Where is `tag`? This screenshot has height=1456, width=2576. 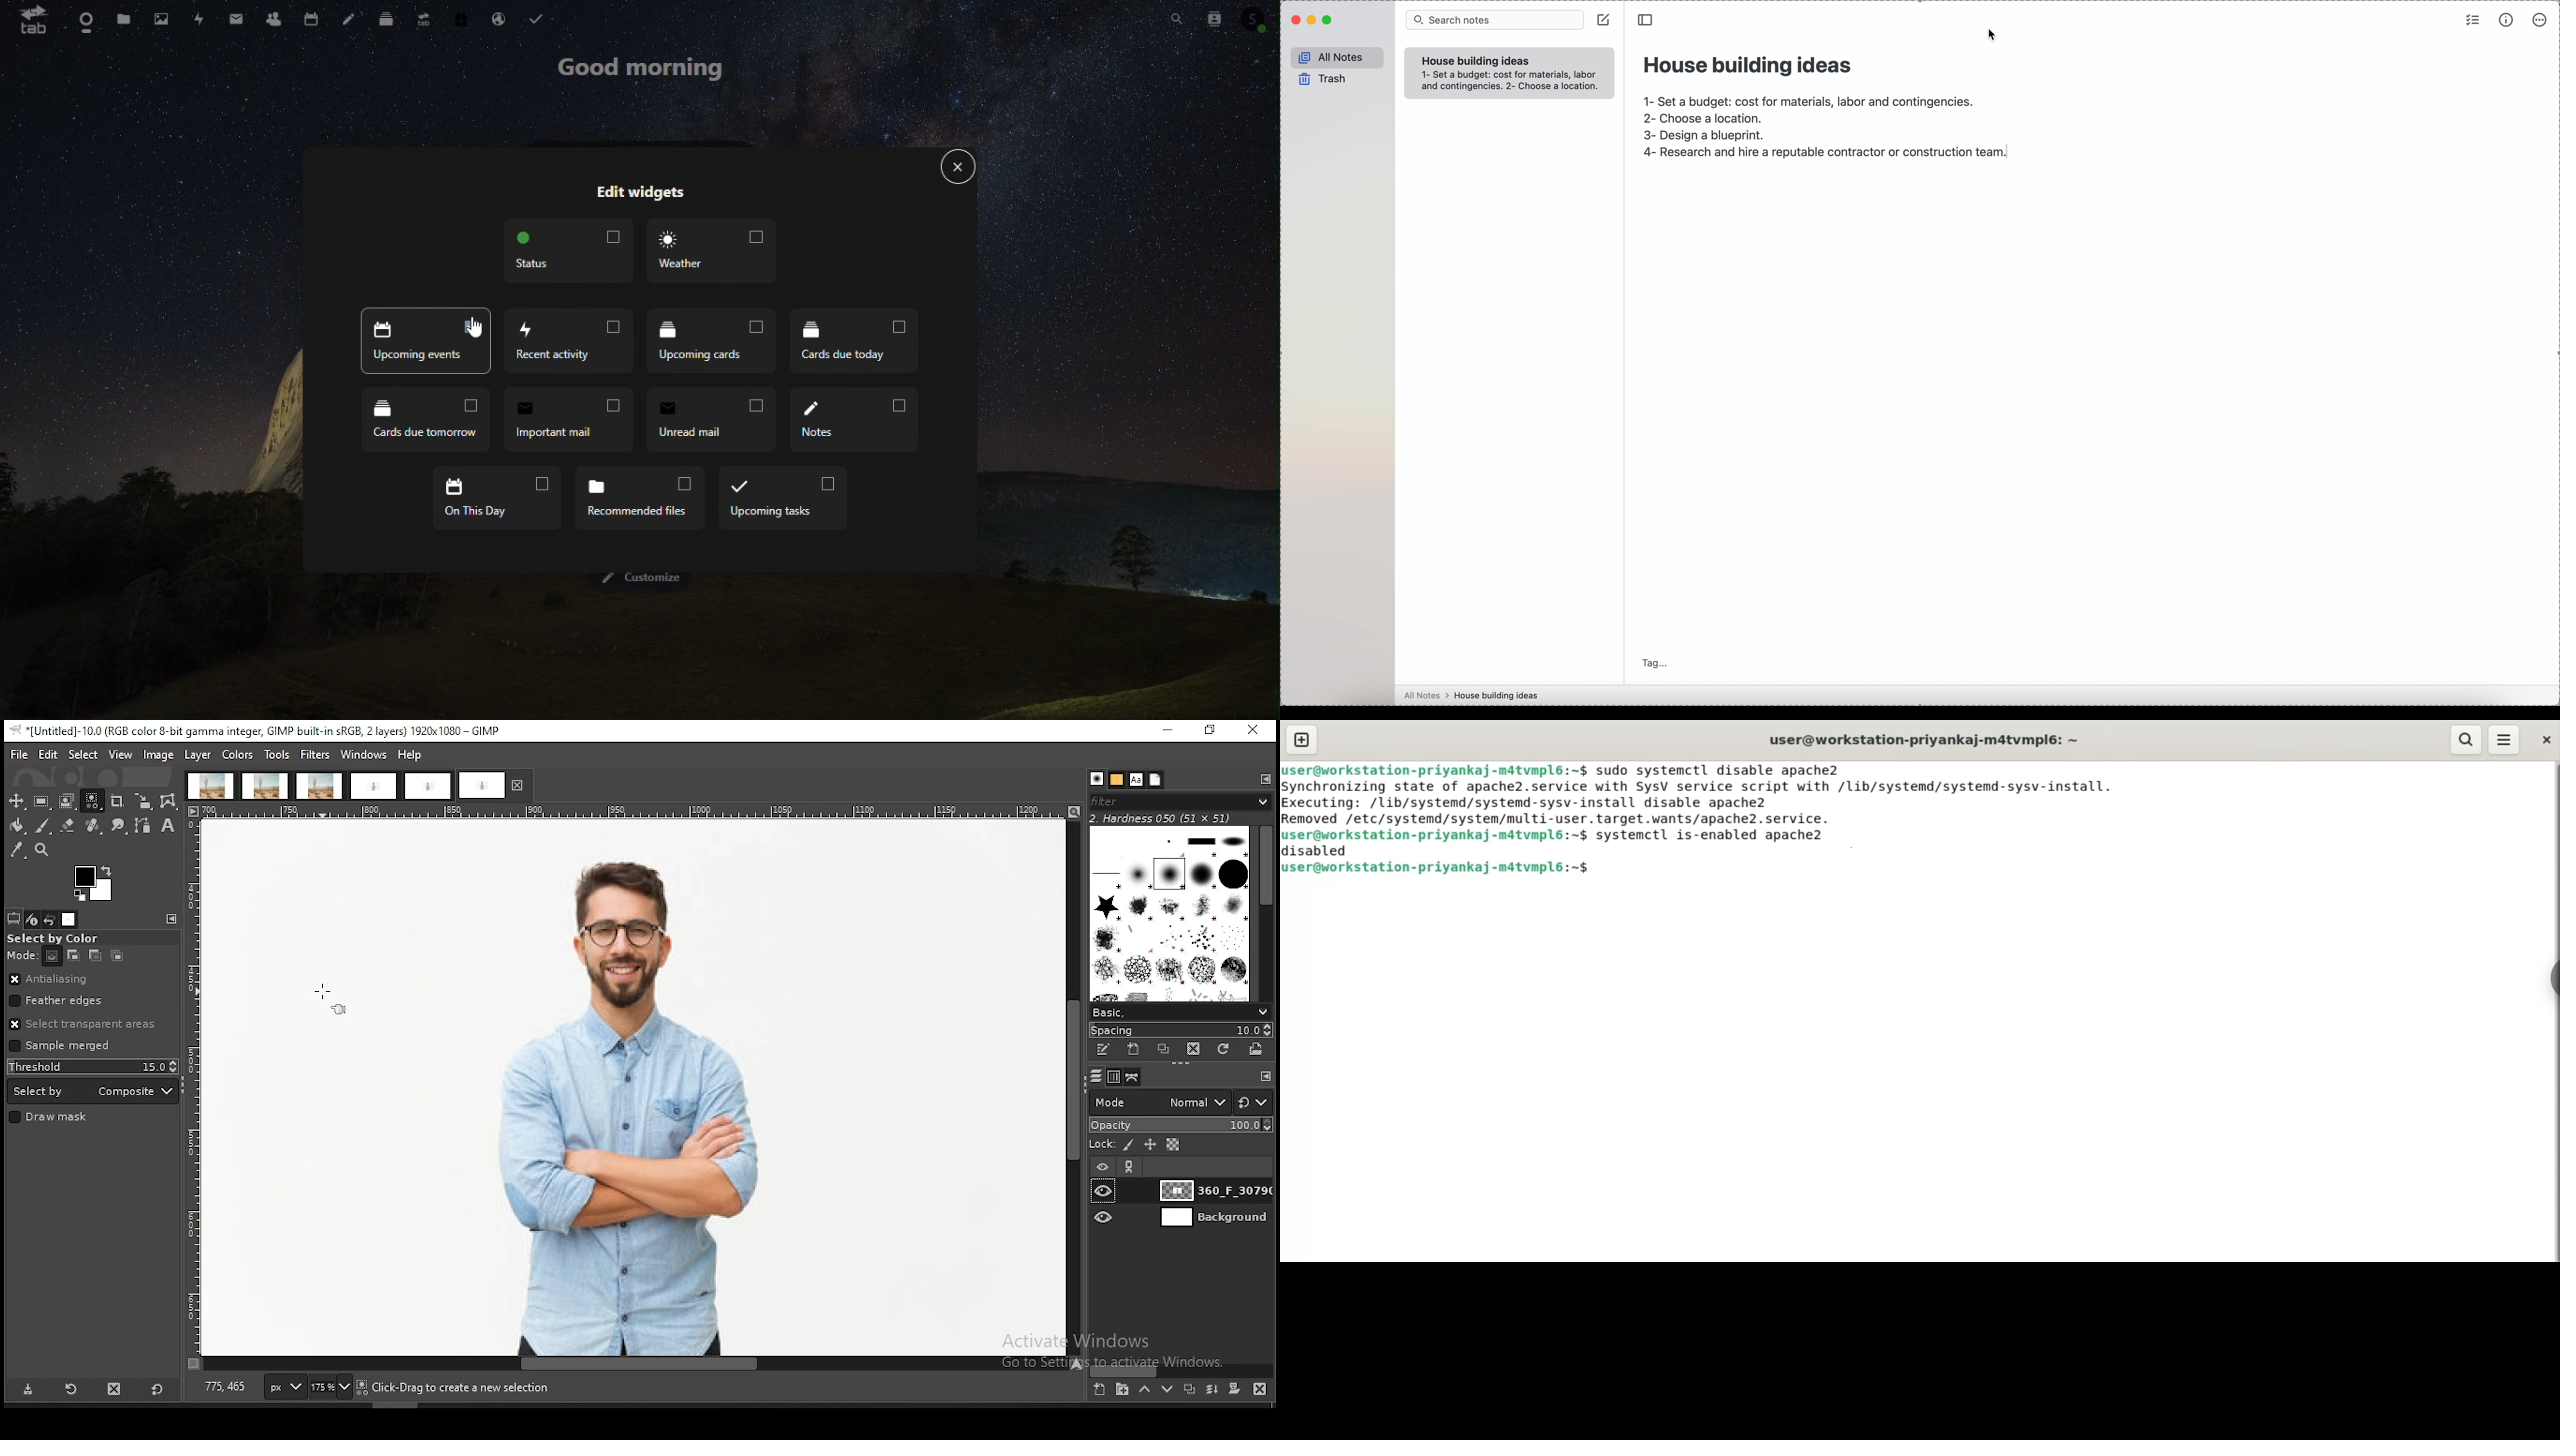
tag is located at coordinates (1656, 662).